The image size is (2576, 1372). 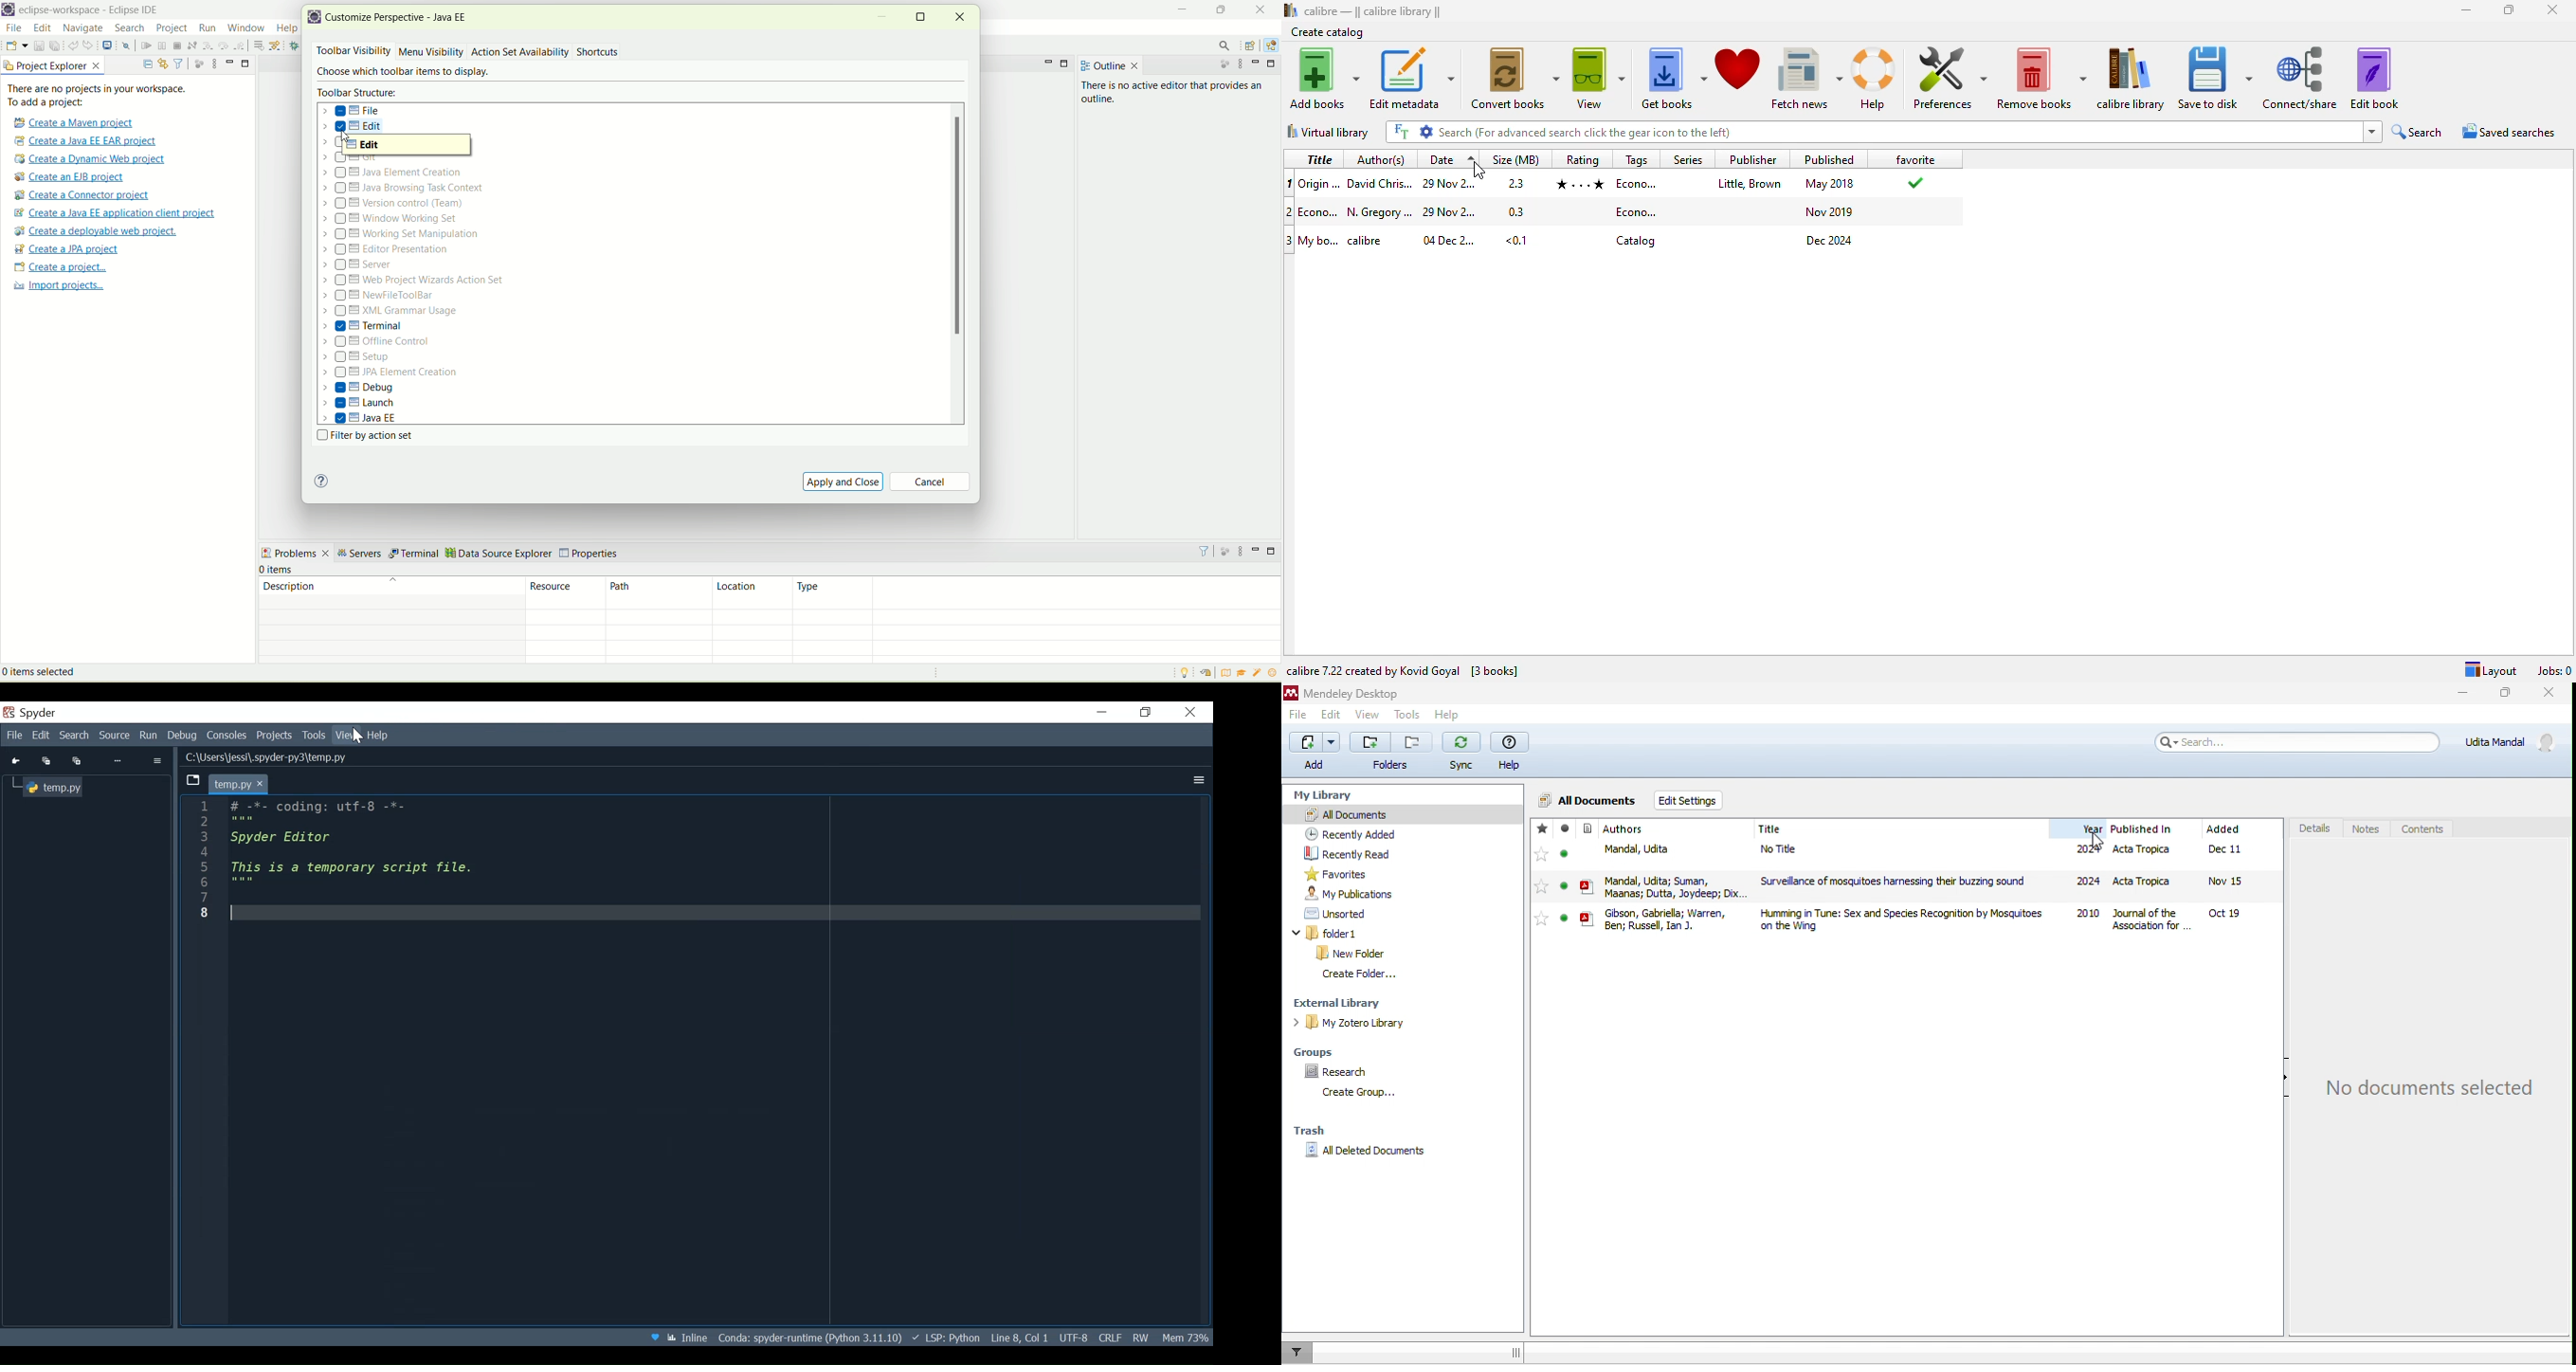 I want to click on search, so click(x=1227, y=46).